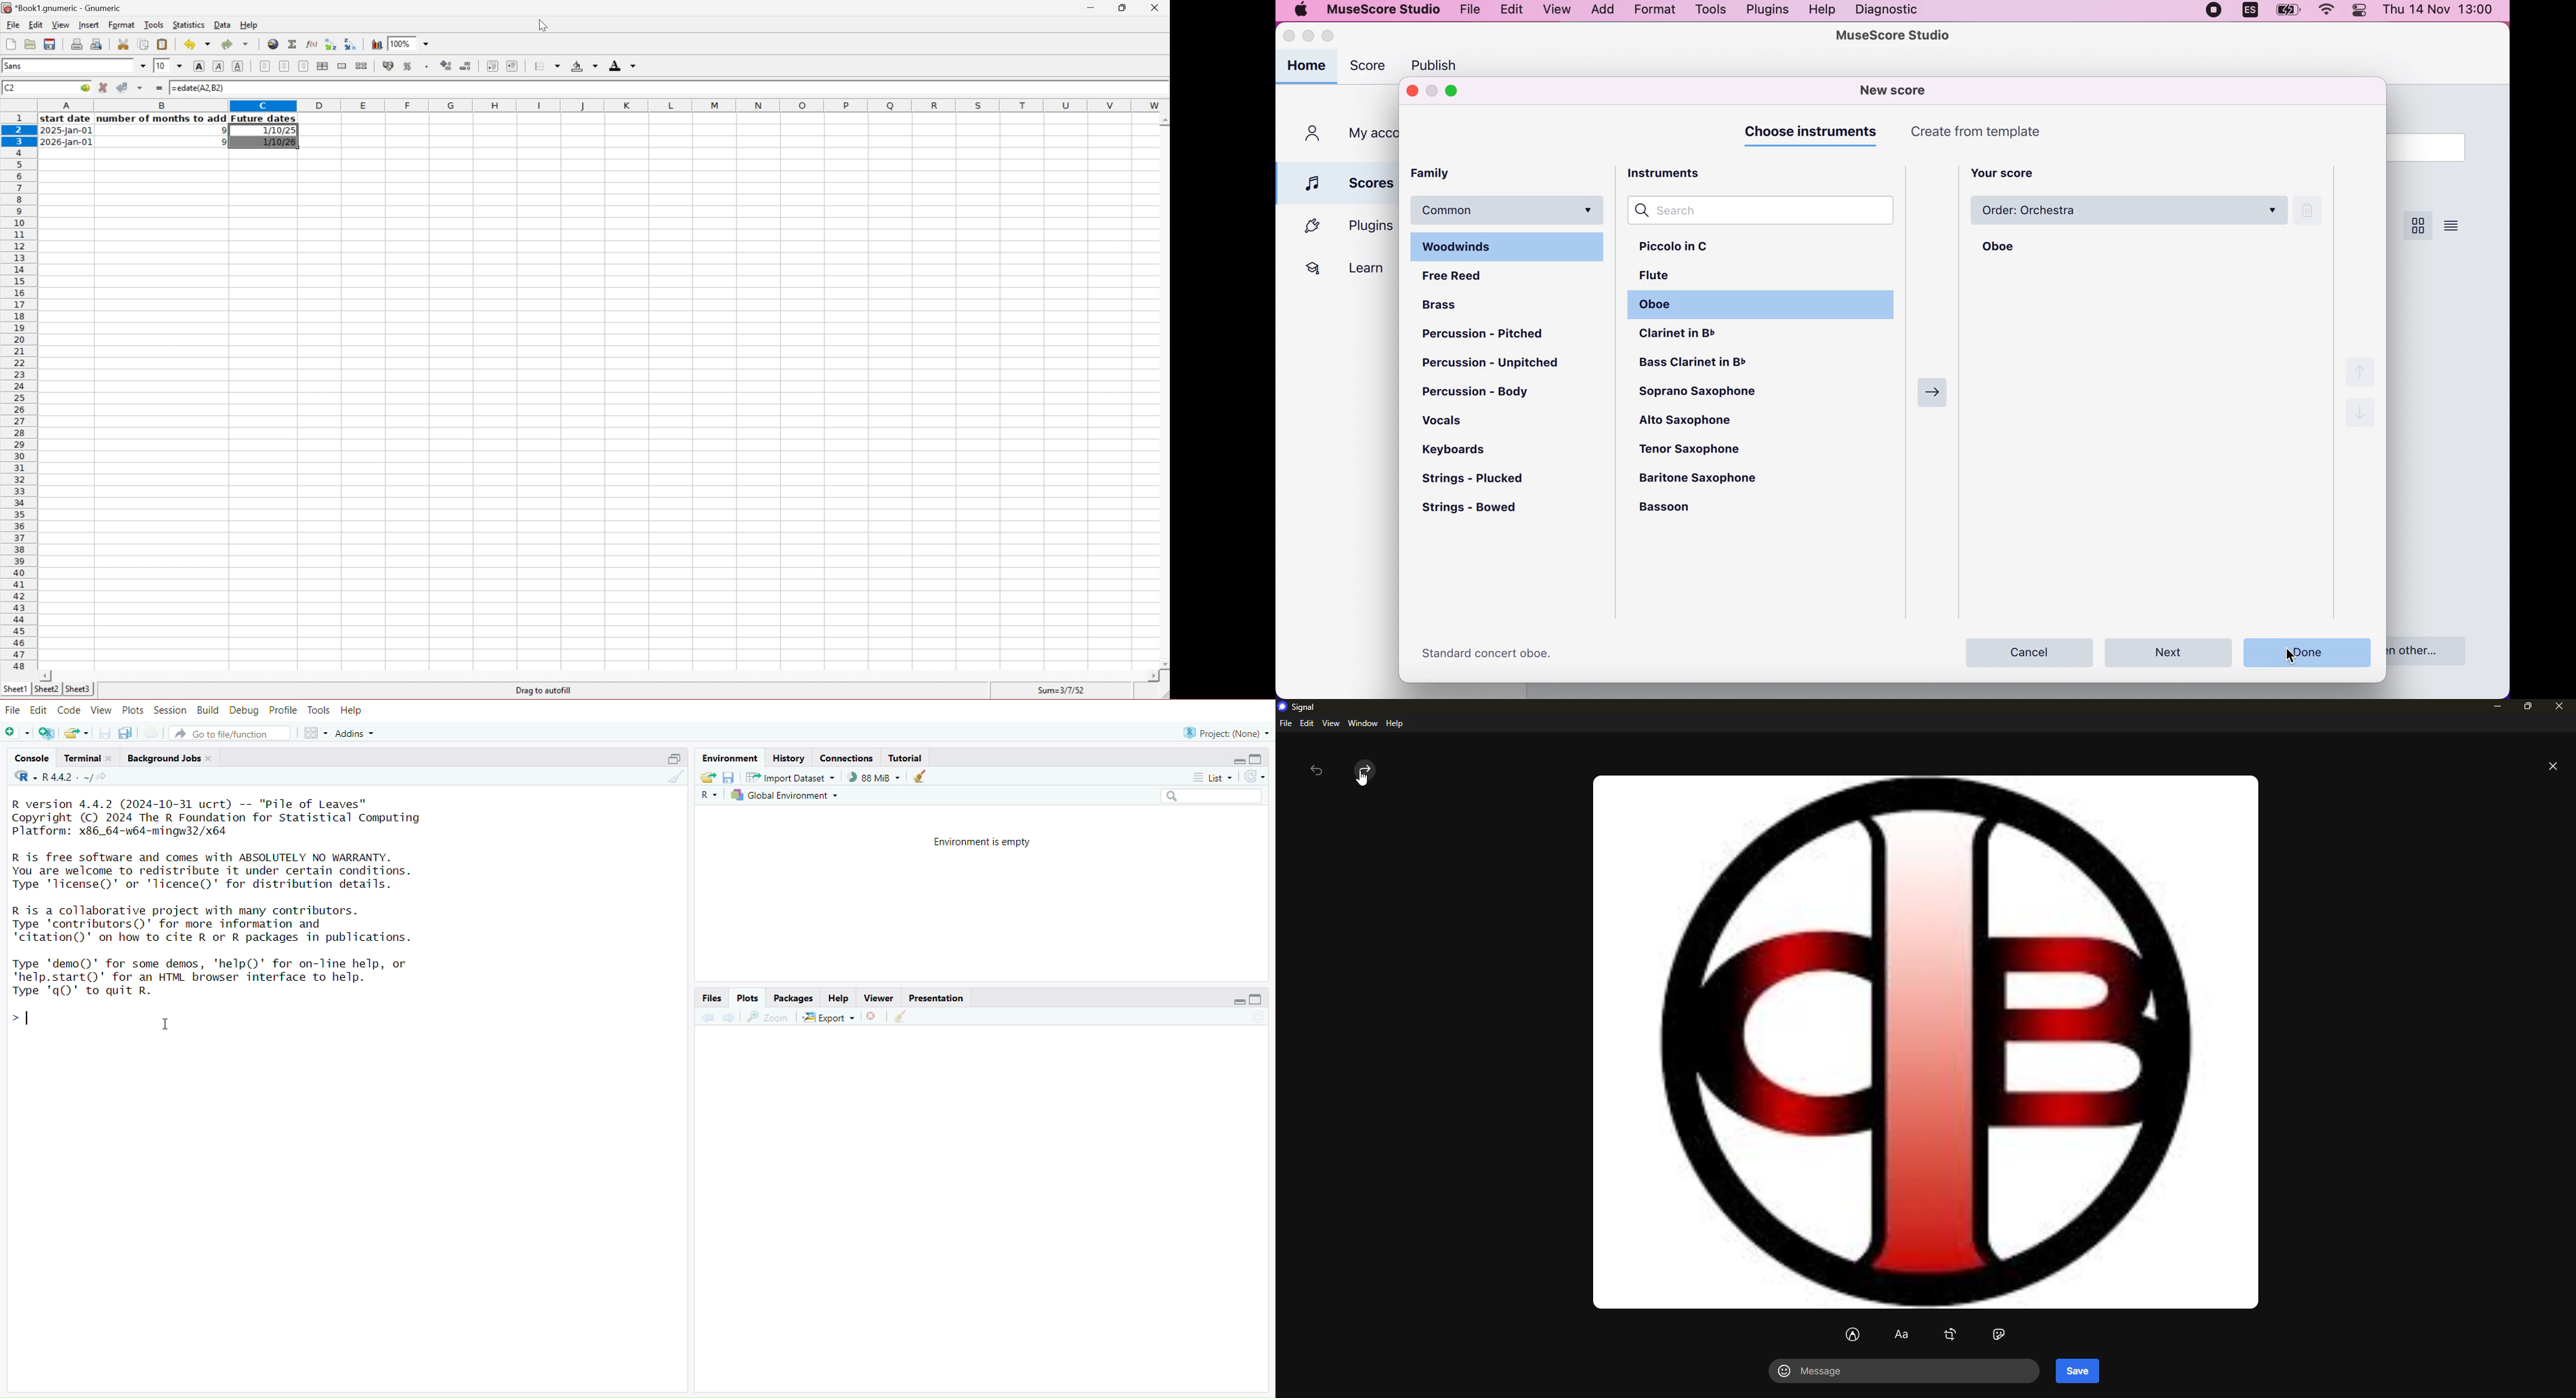 The height and width of the screenshot is (1400, 2576). Describe the element at coordinates (265, 119) in the screenshot. I see `future dates` at that location.